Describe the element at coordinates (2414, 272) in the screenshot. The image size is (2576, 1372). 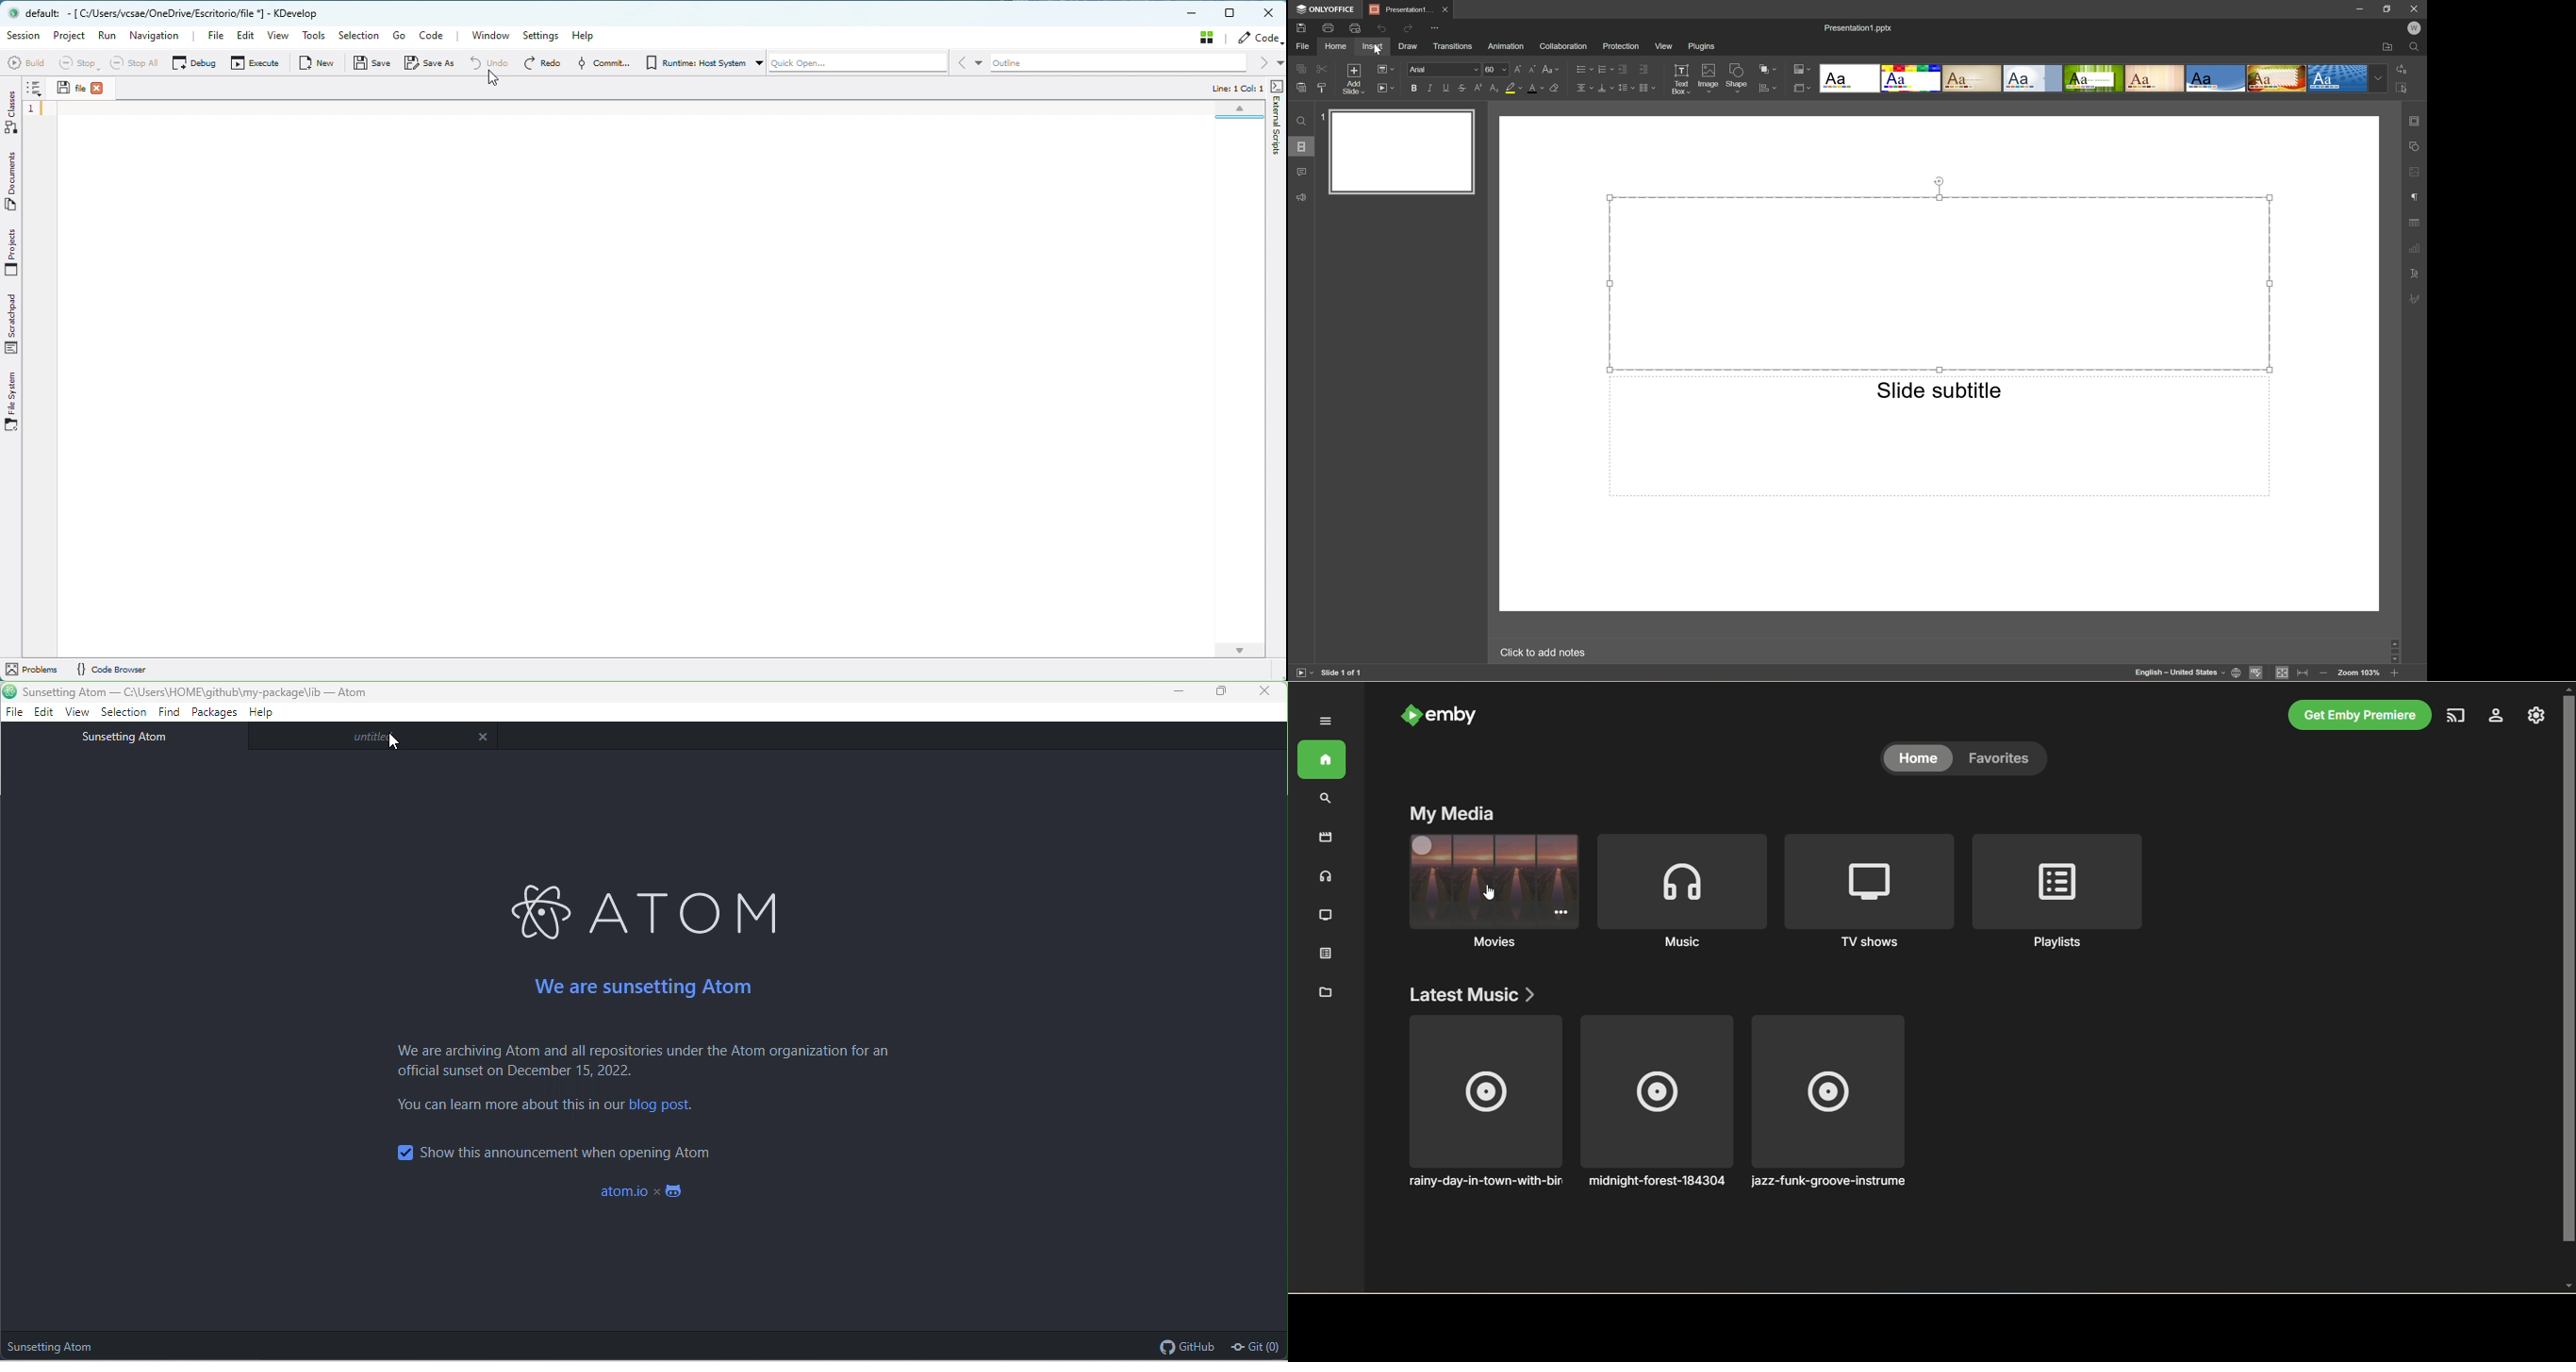
I see `Text Art settings` at that location.